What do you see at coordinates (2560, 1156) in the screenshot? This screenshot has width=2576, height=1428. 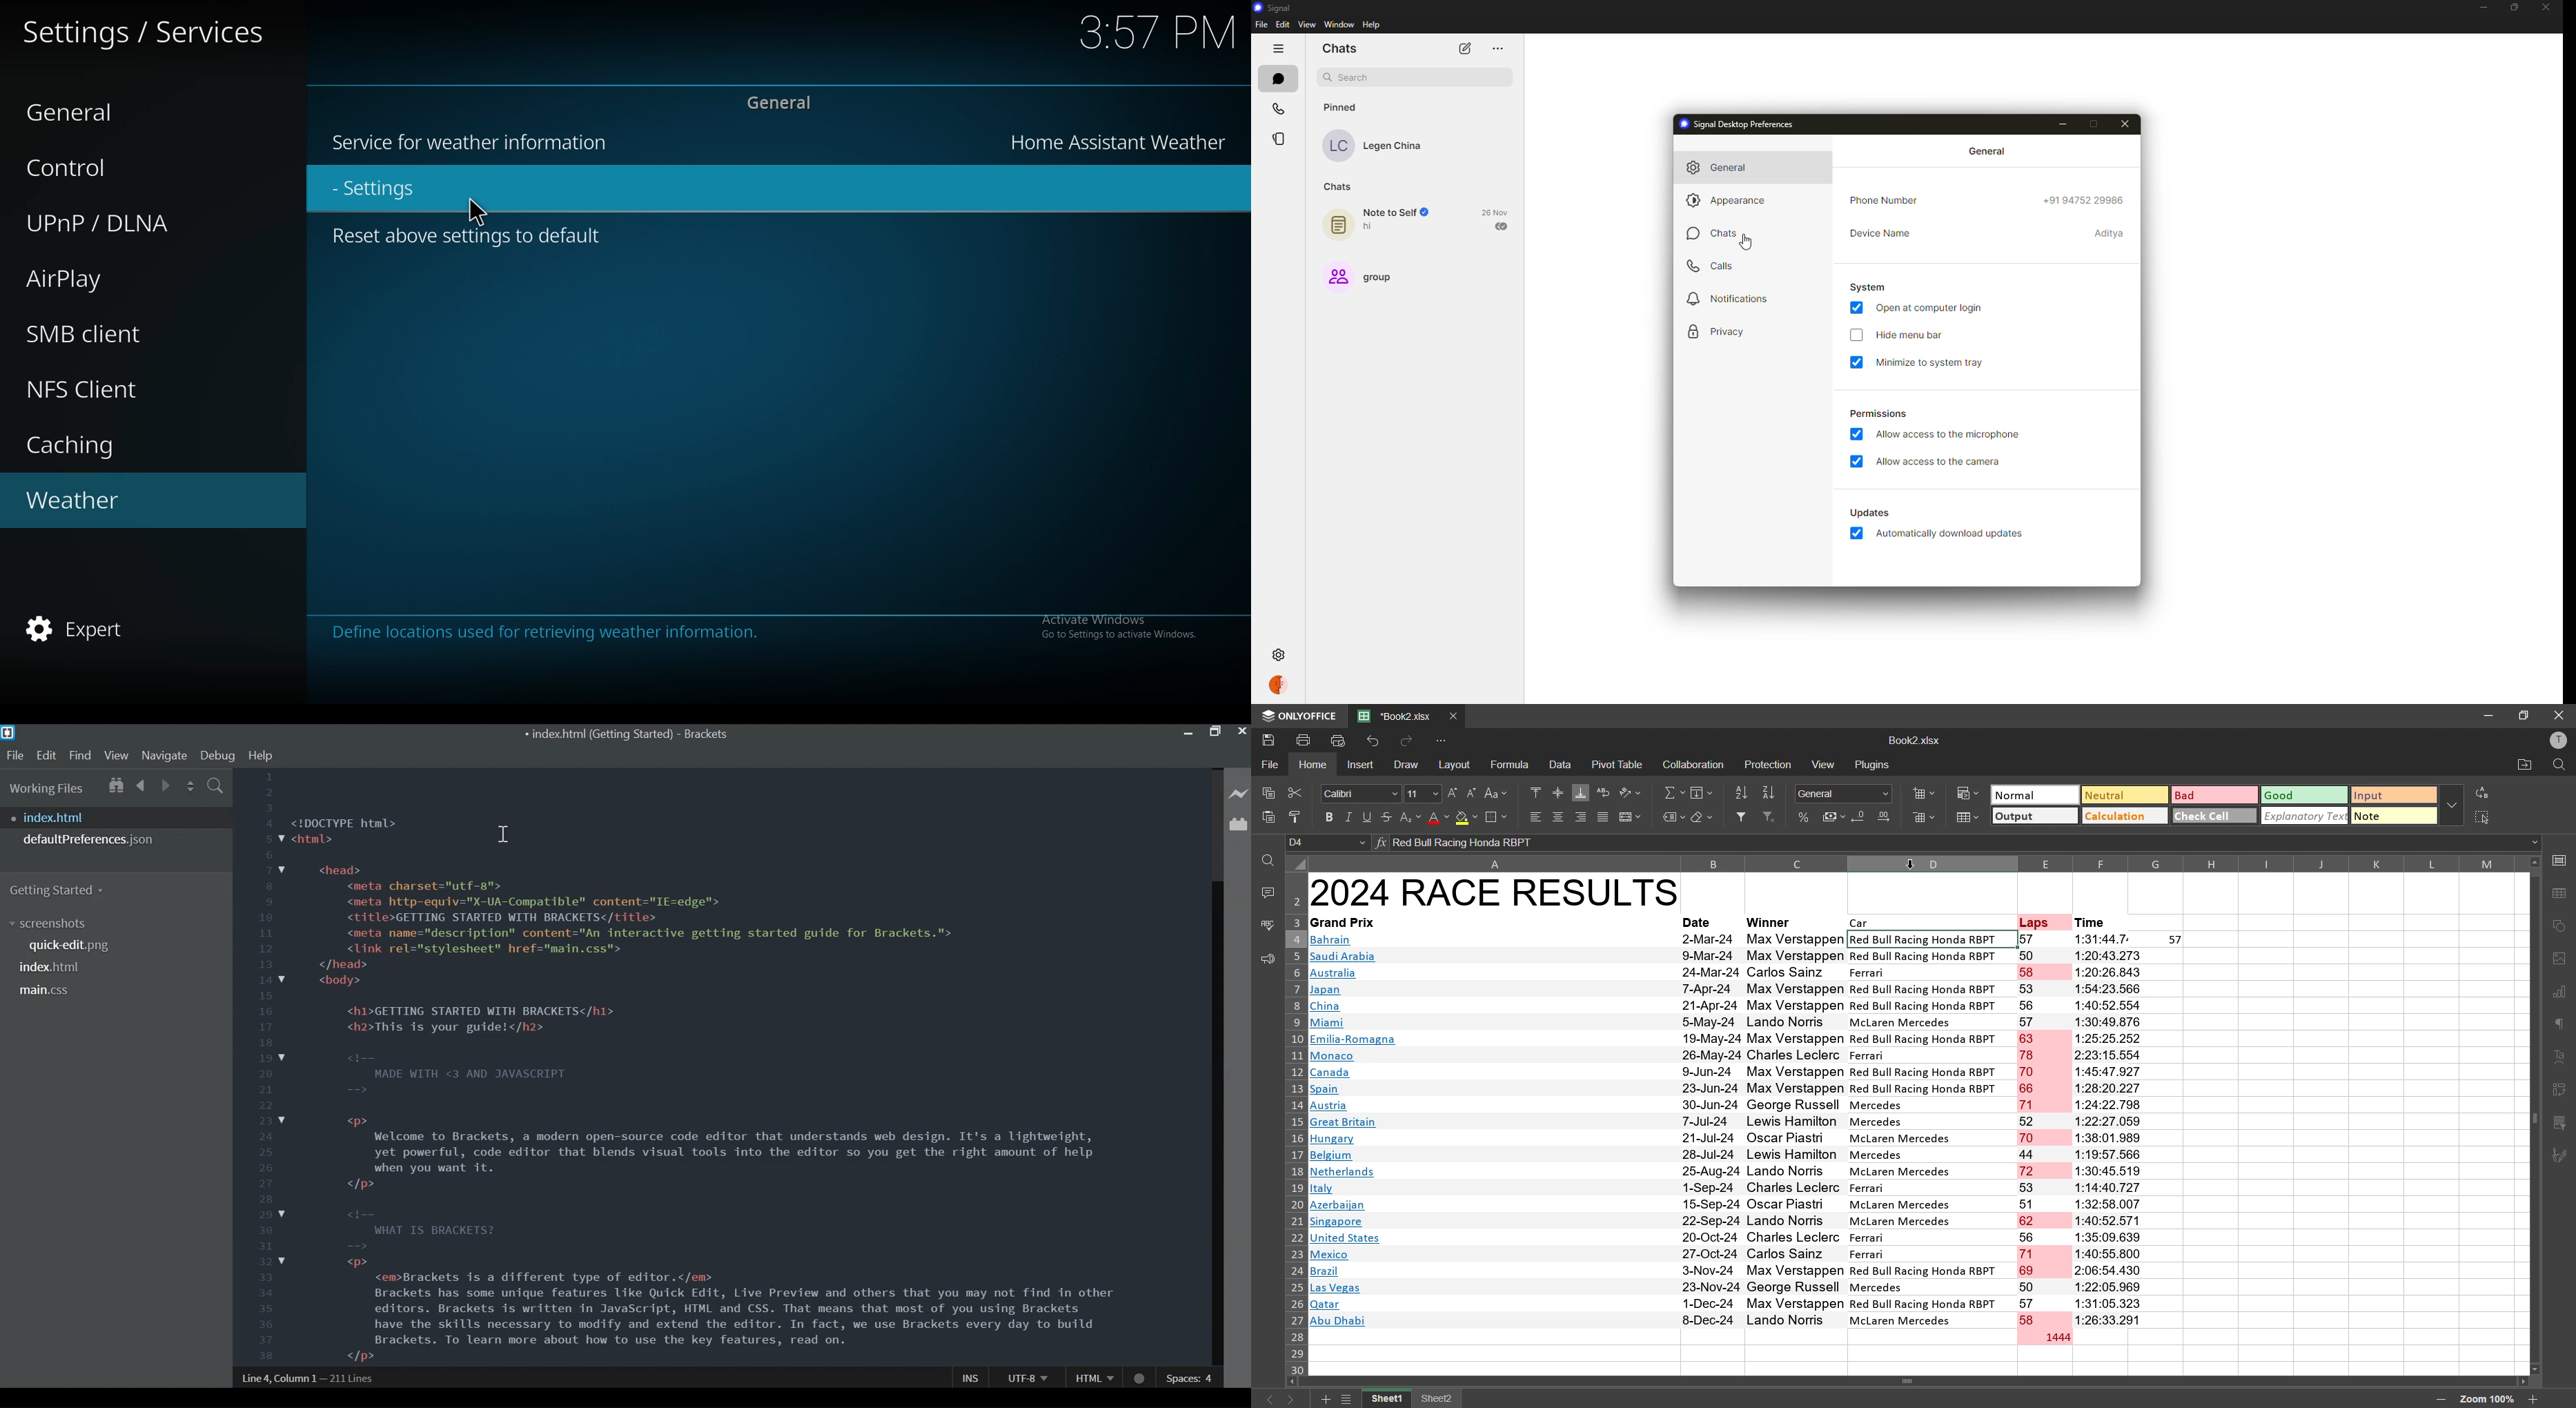 I see `signature` at bounding box center [2560, 1156].